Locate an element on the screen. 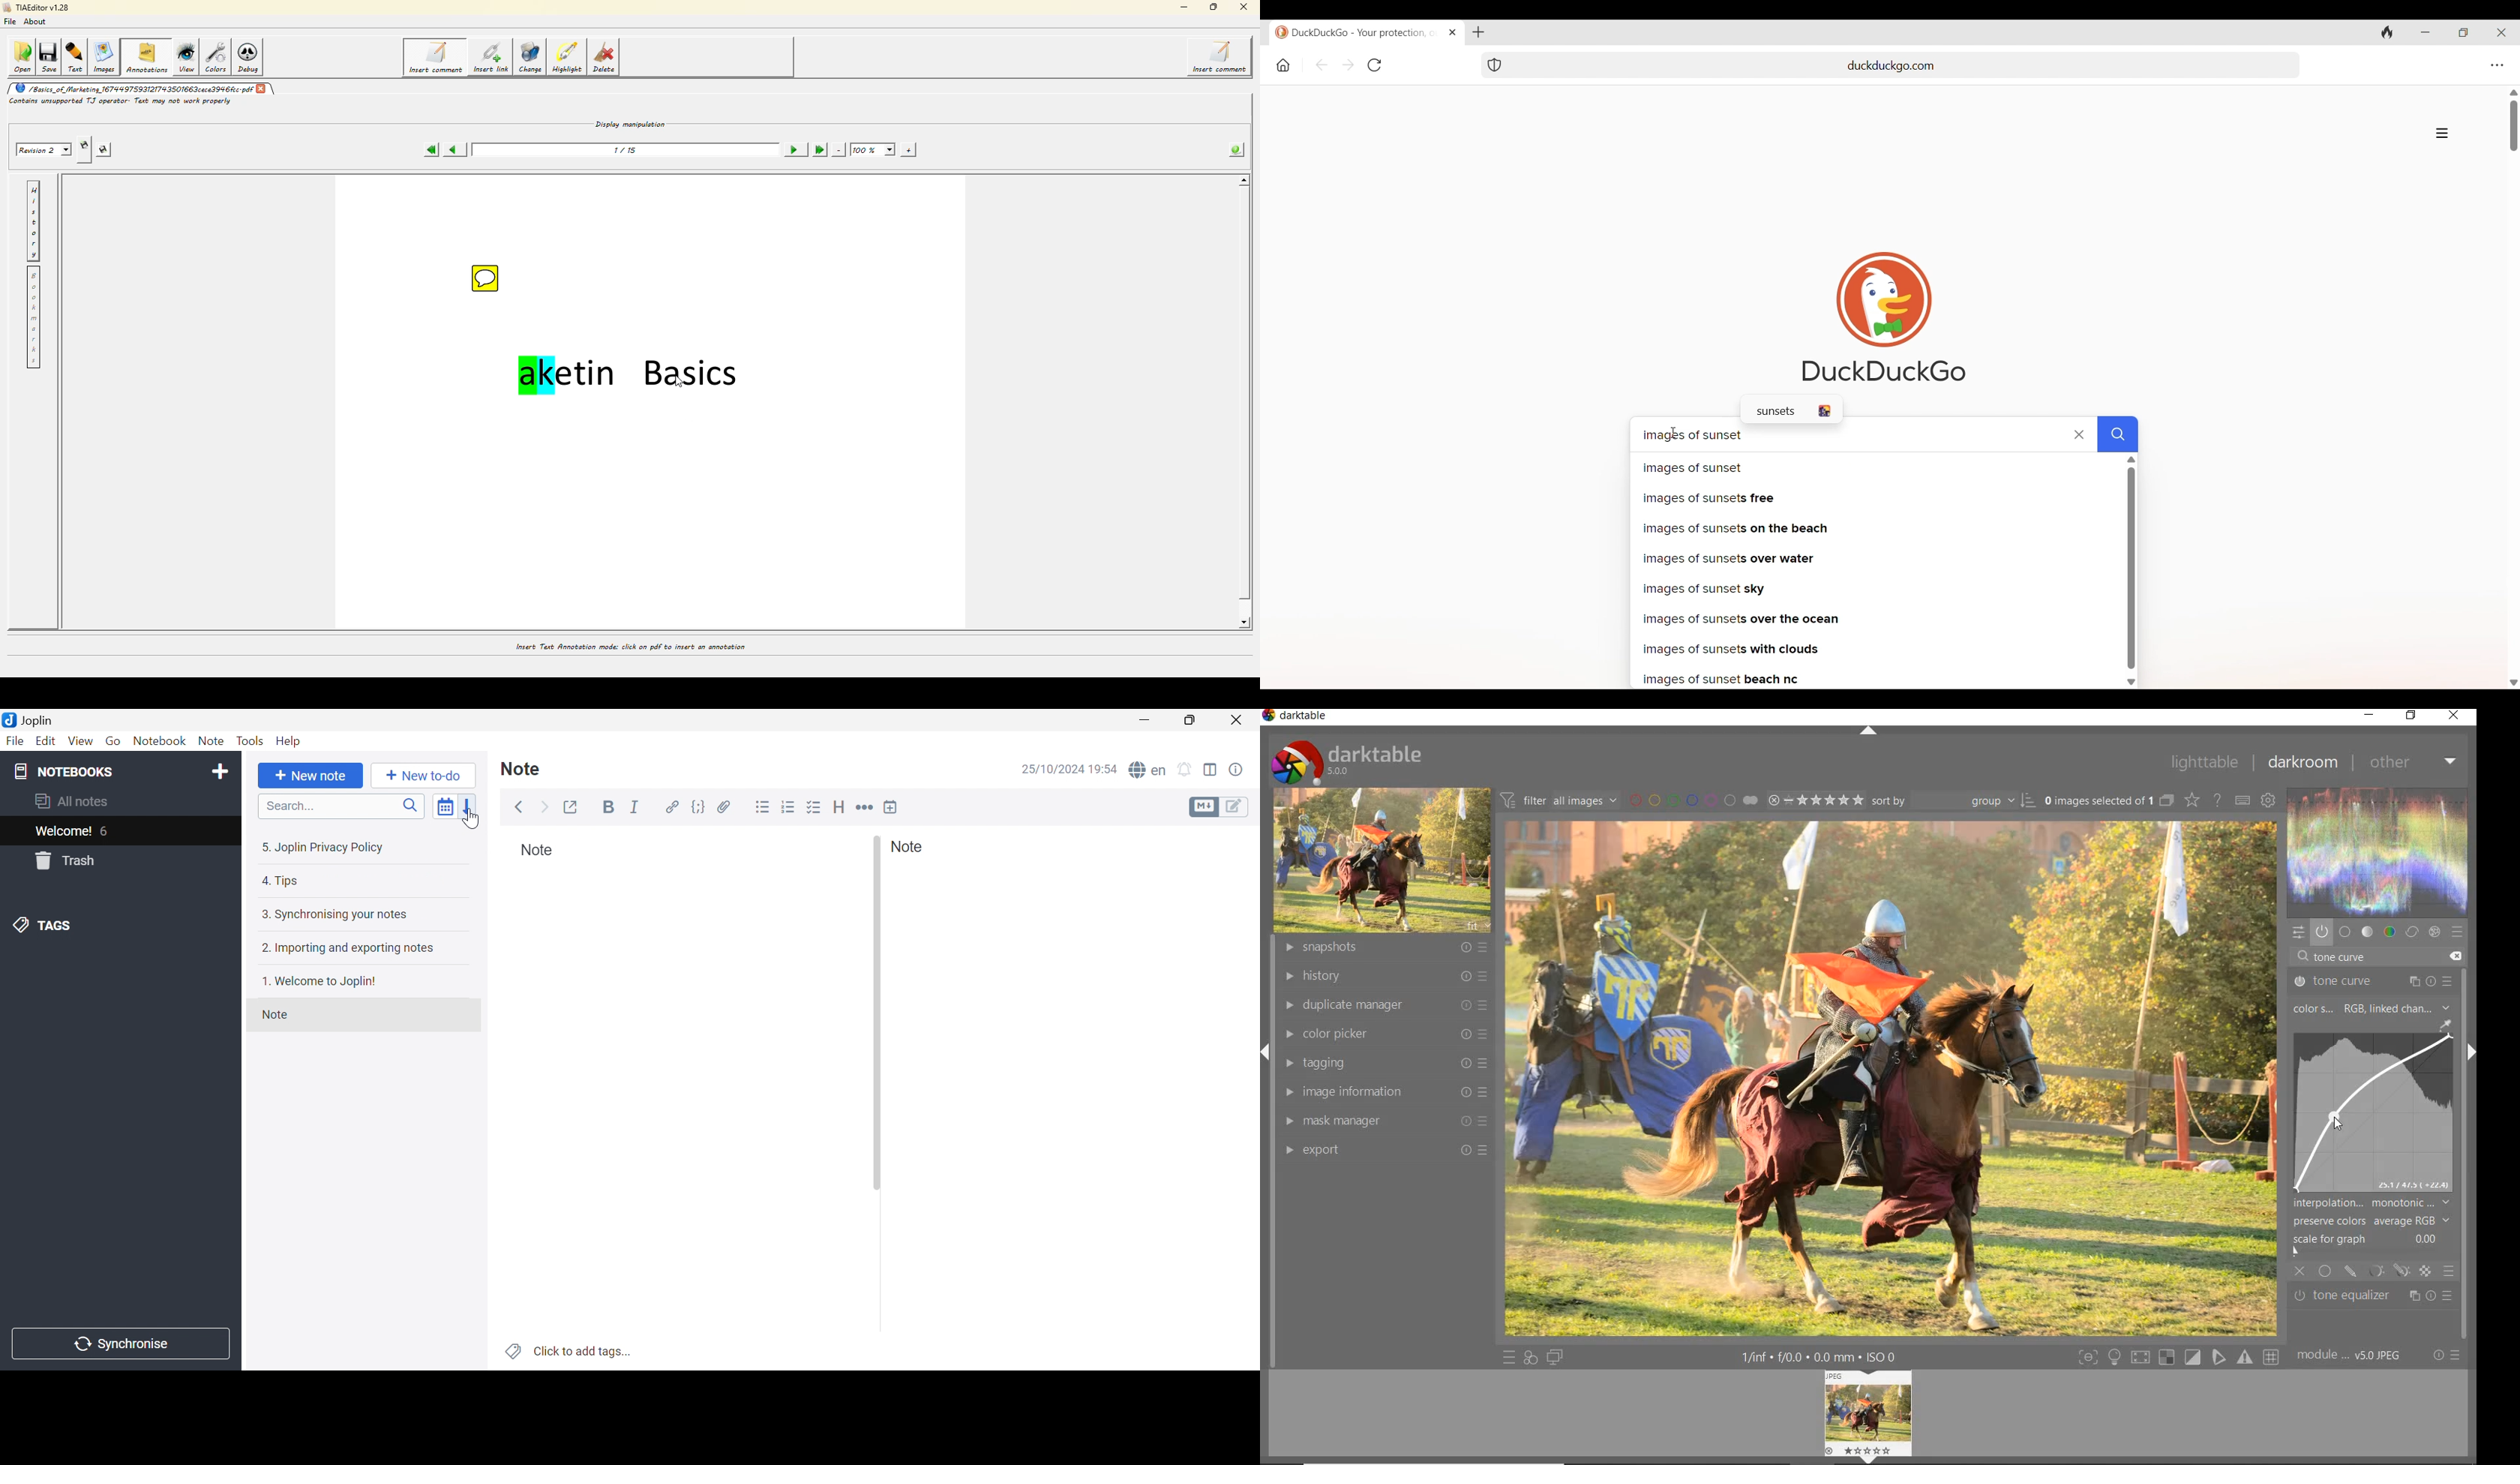 This screenshot has width=2520, height=1484. View is located at coordinates (80, 742).